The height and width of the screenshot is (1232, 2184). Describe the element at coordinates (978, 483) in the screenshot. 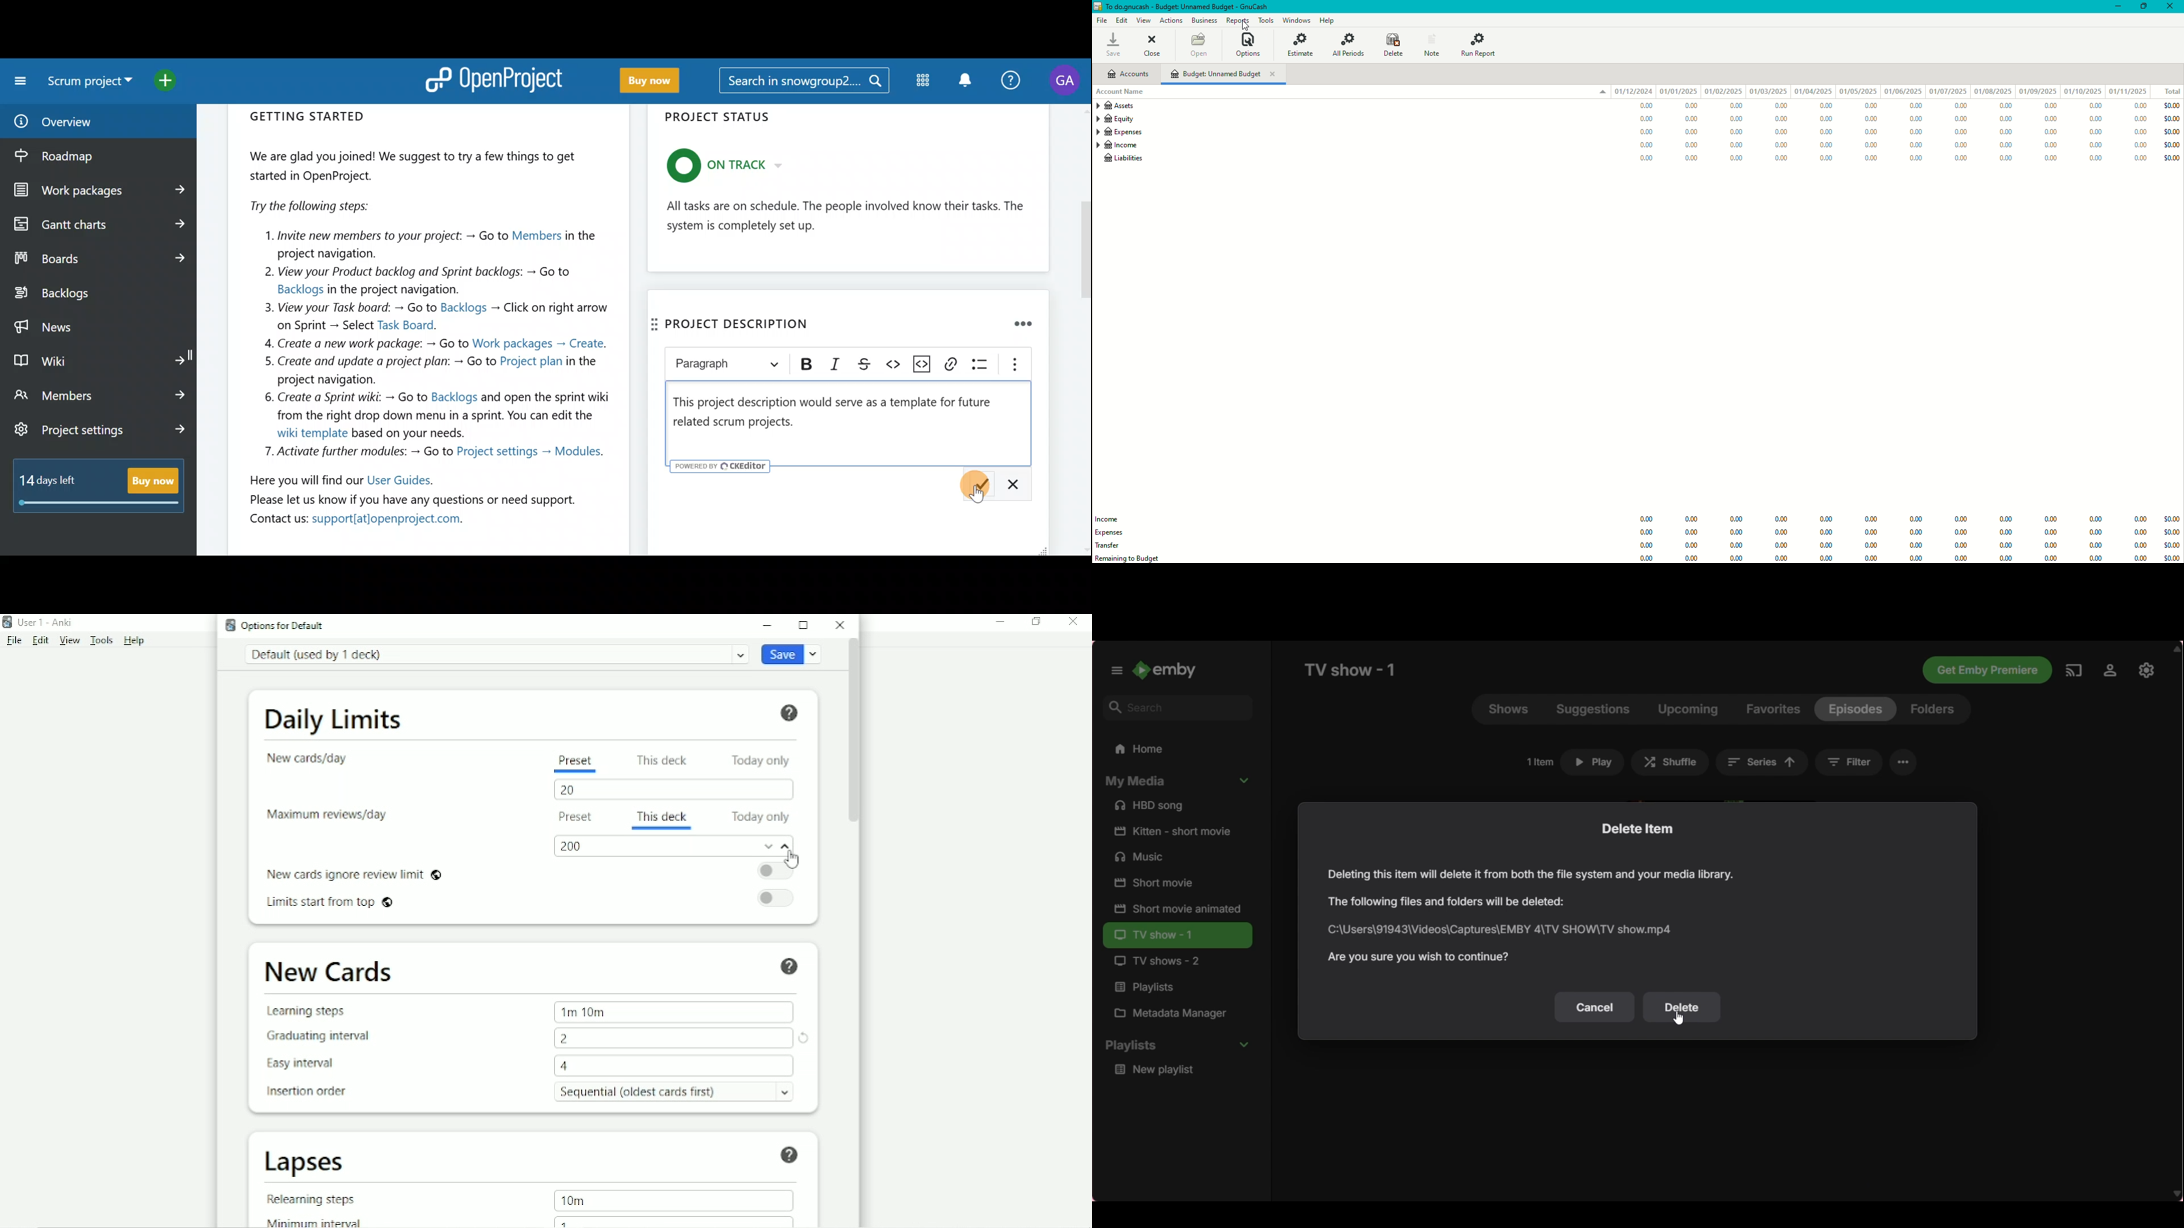

I see `Description: Save` at that location.